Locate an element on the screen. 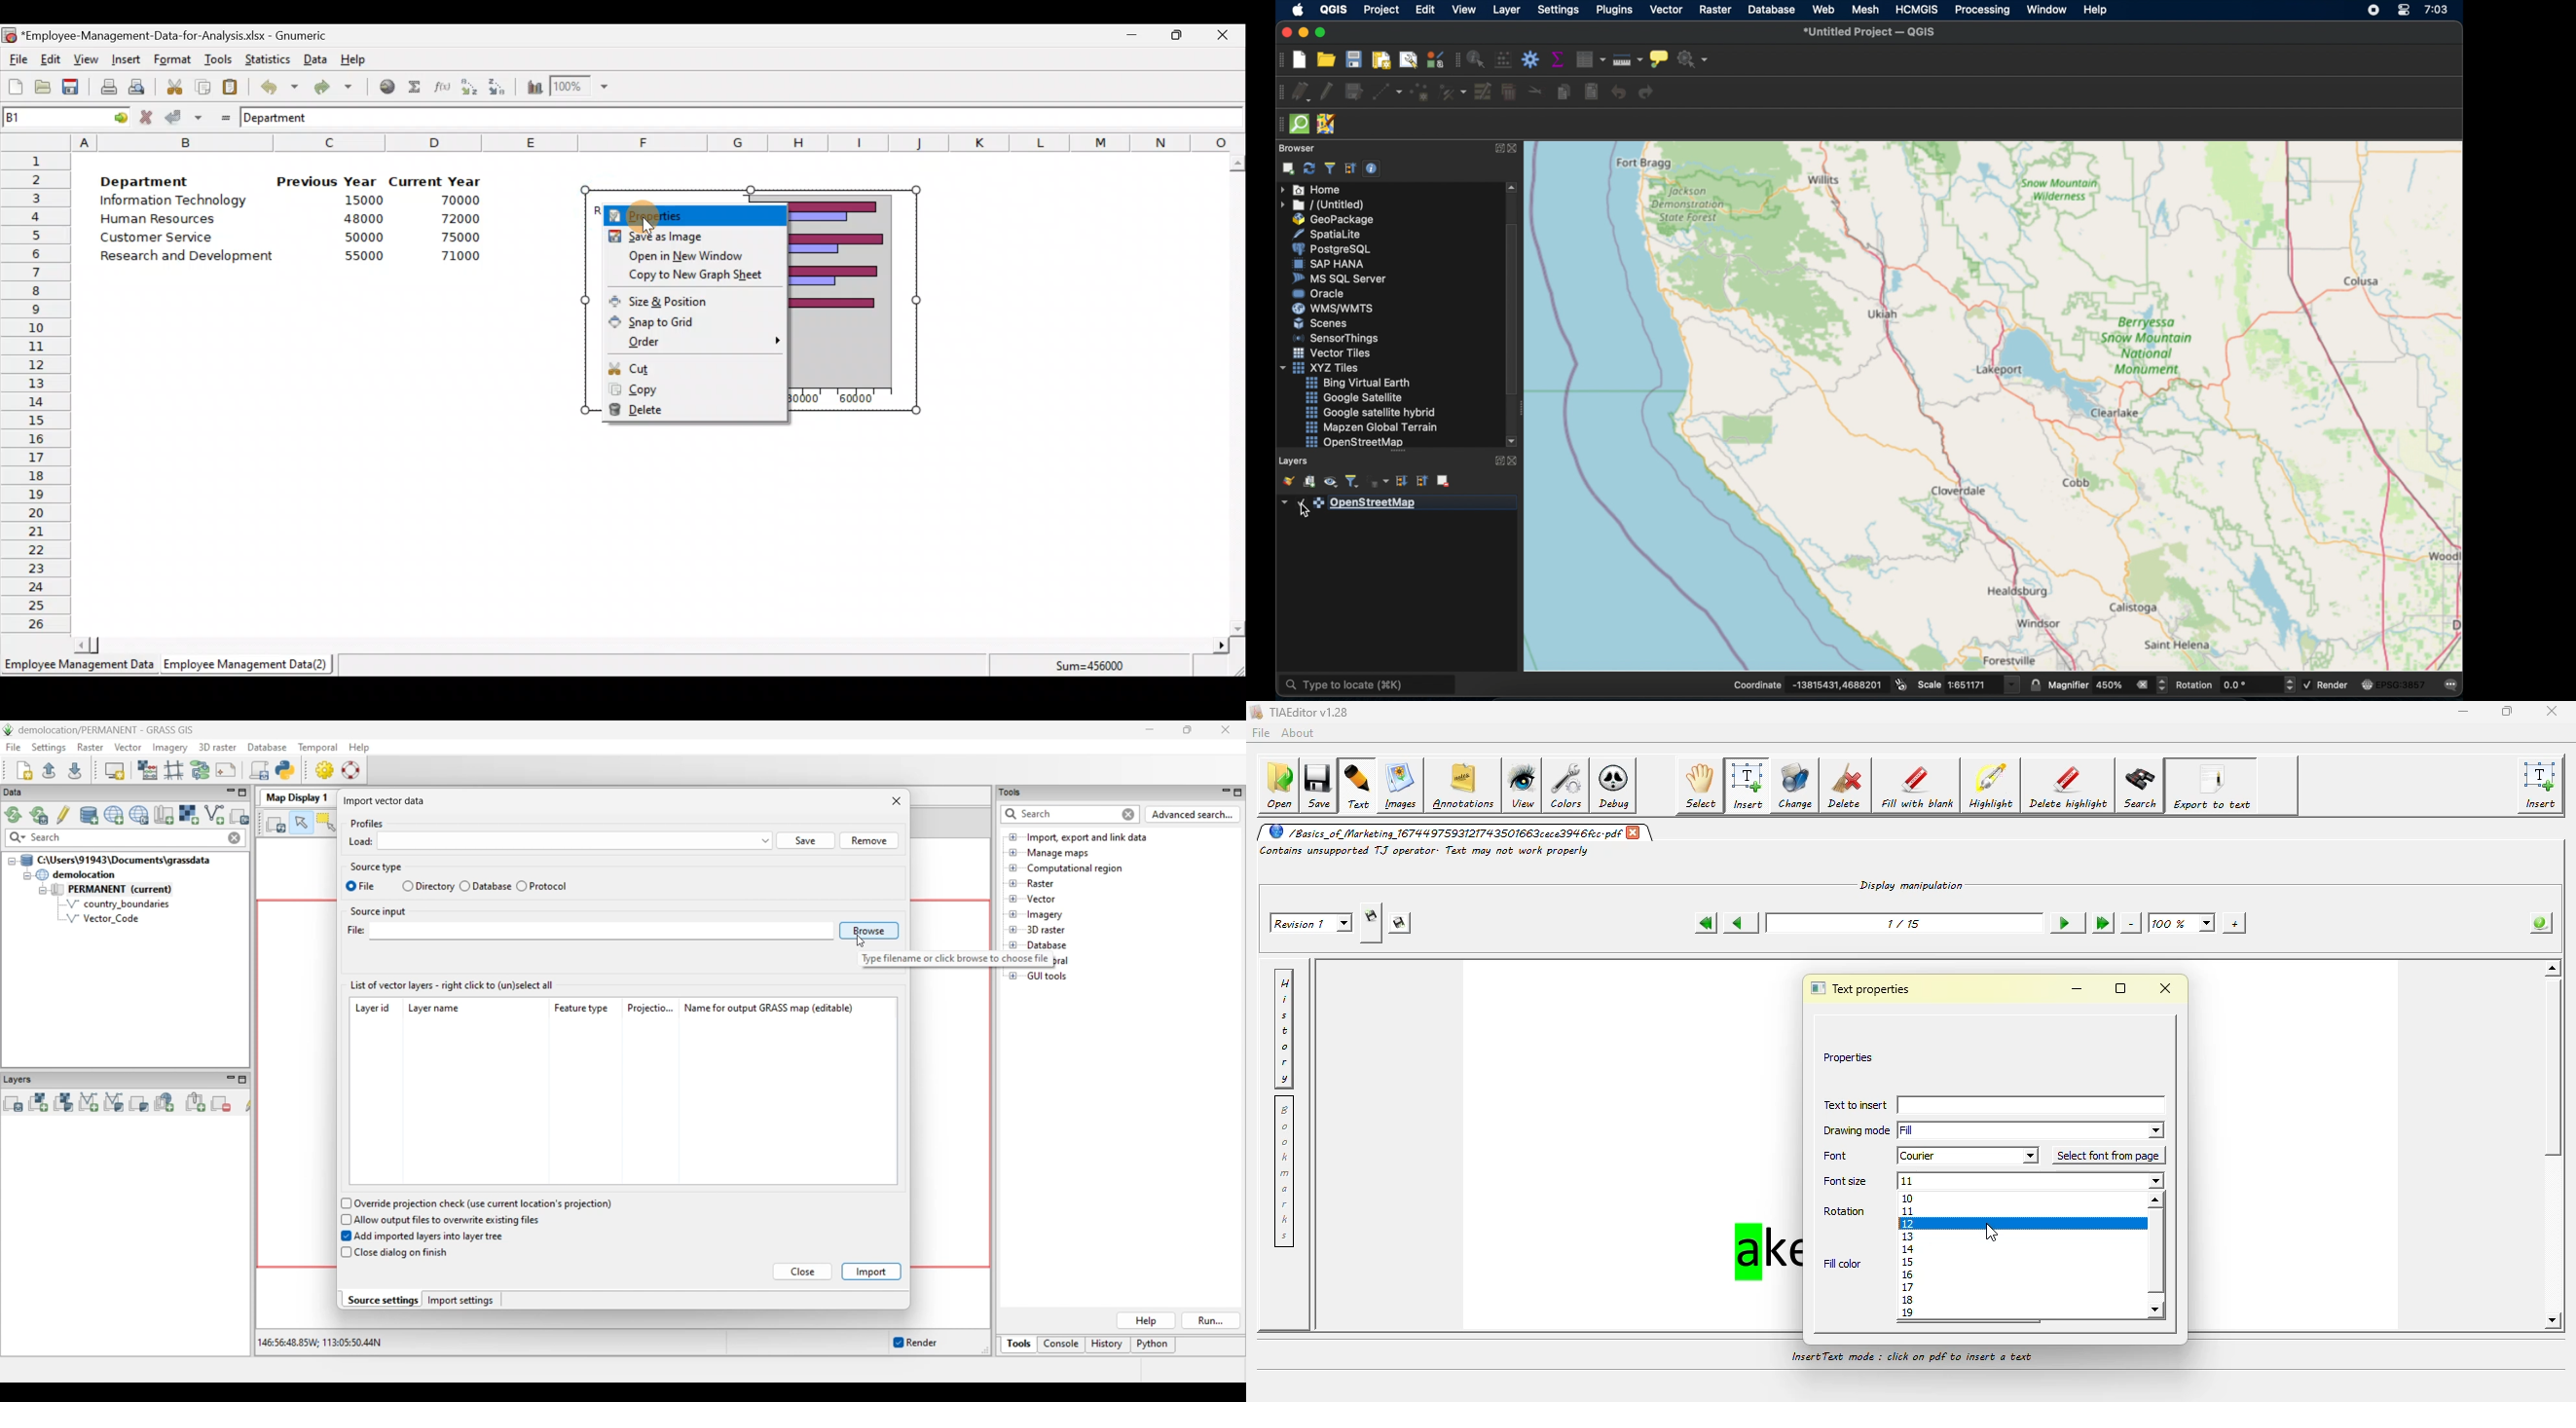 This screenshot has height=1428, width=2576. Employee Management Data (2) is located at coordinates (249, 665).